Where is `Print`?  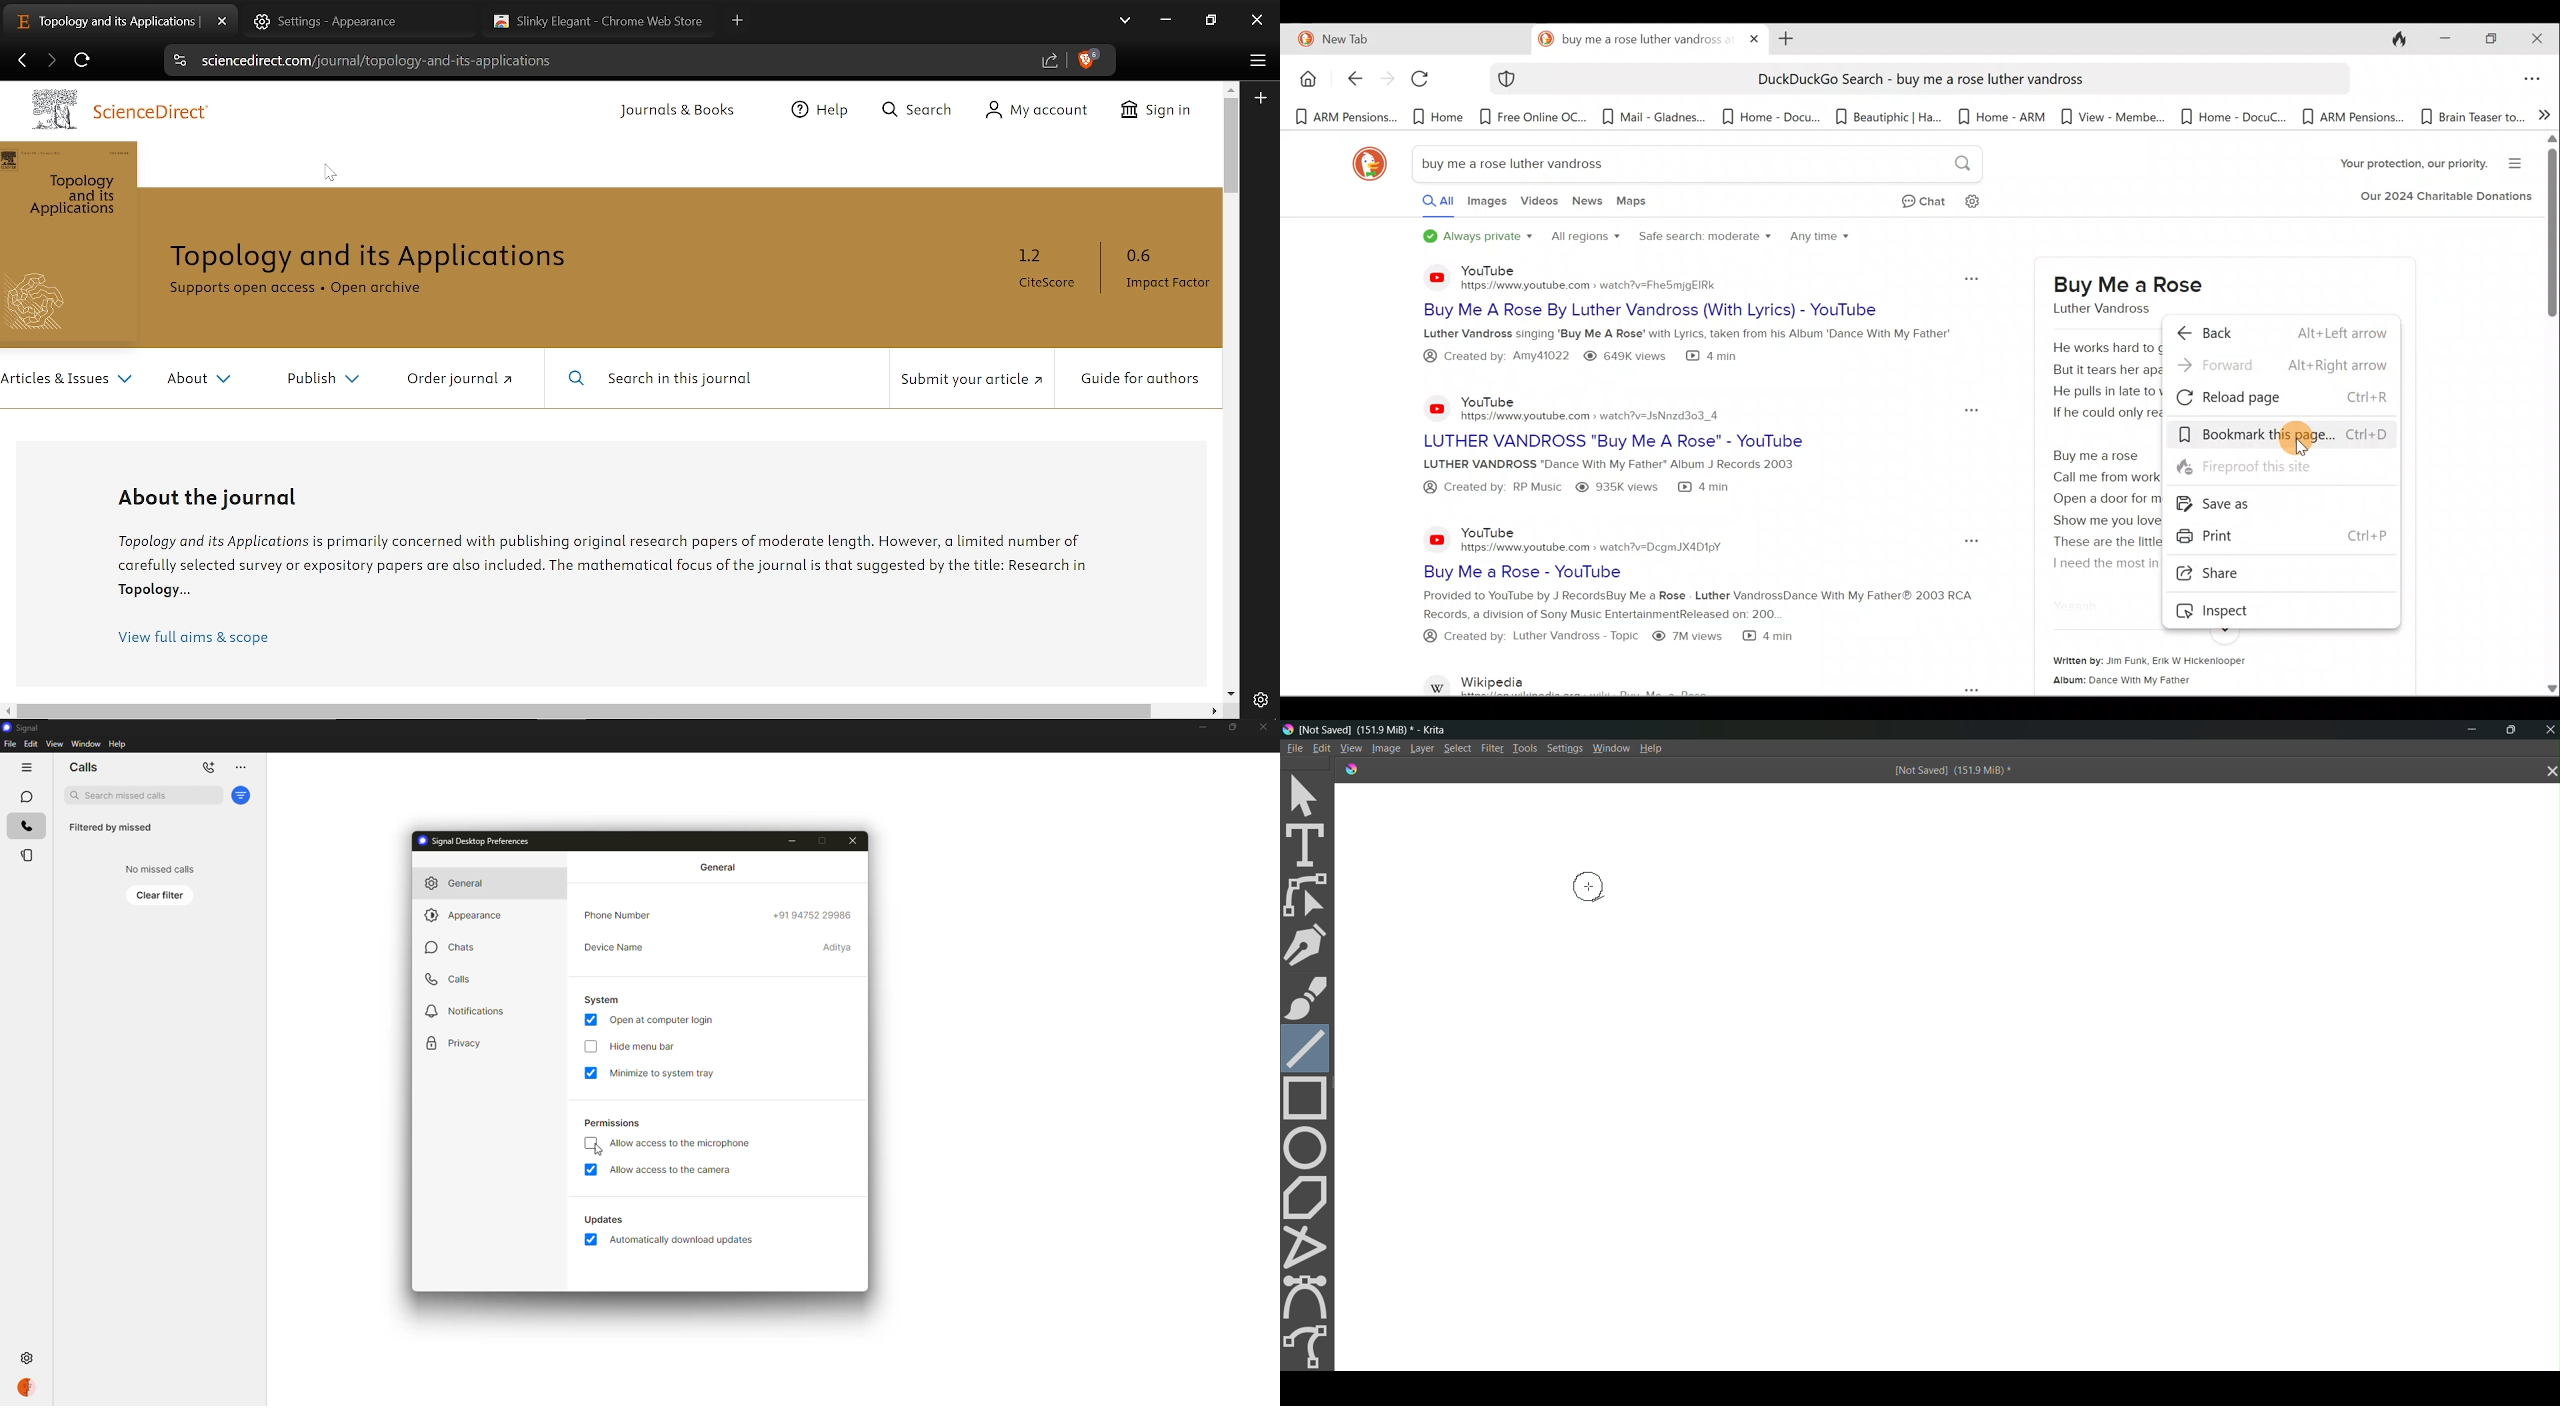
Print is located at coordinates (2285, 537).